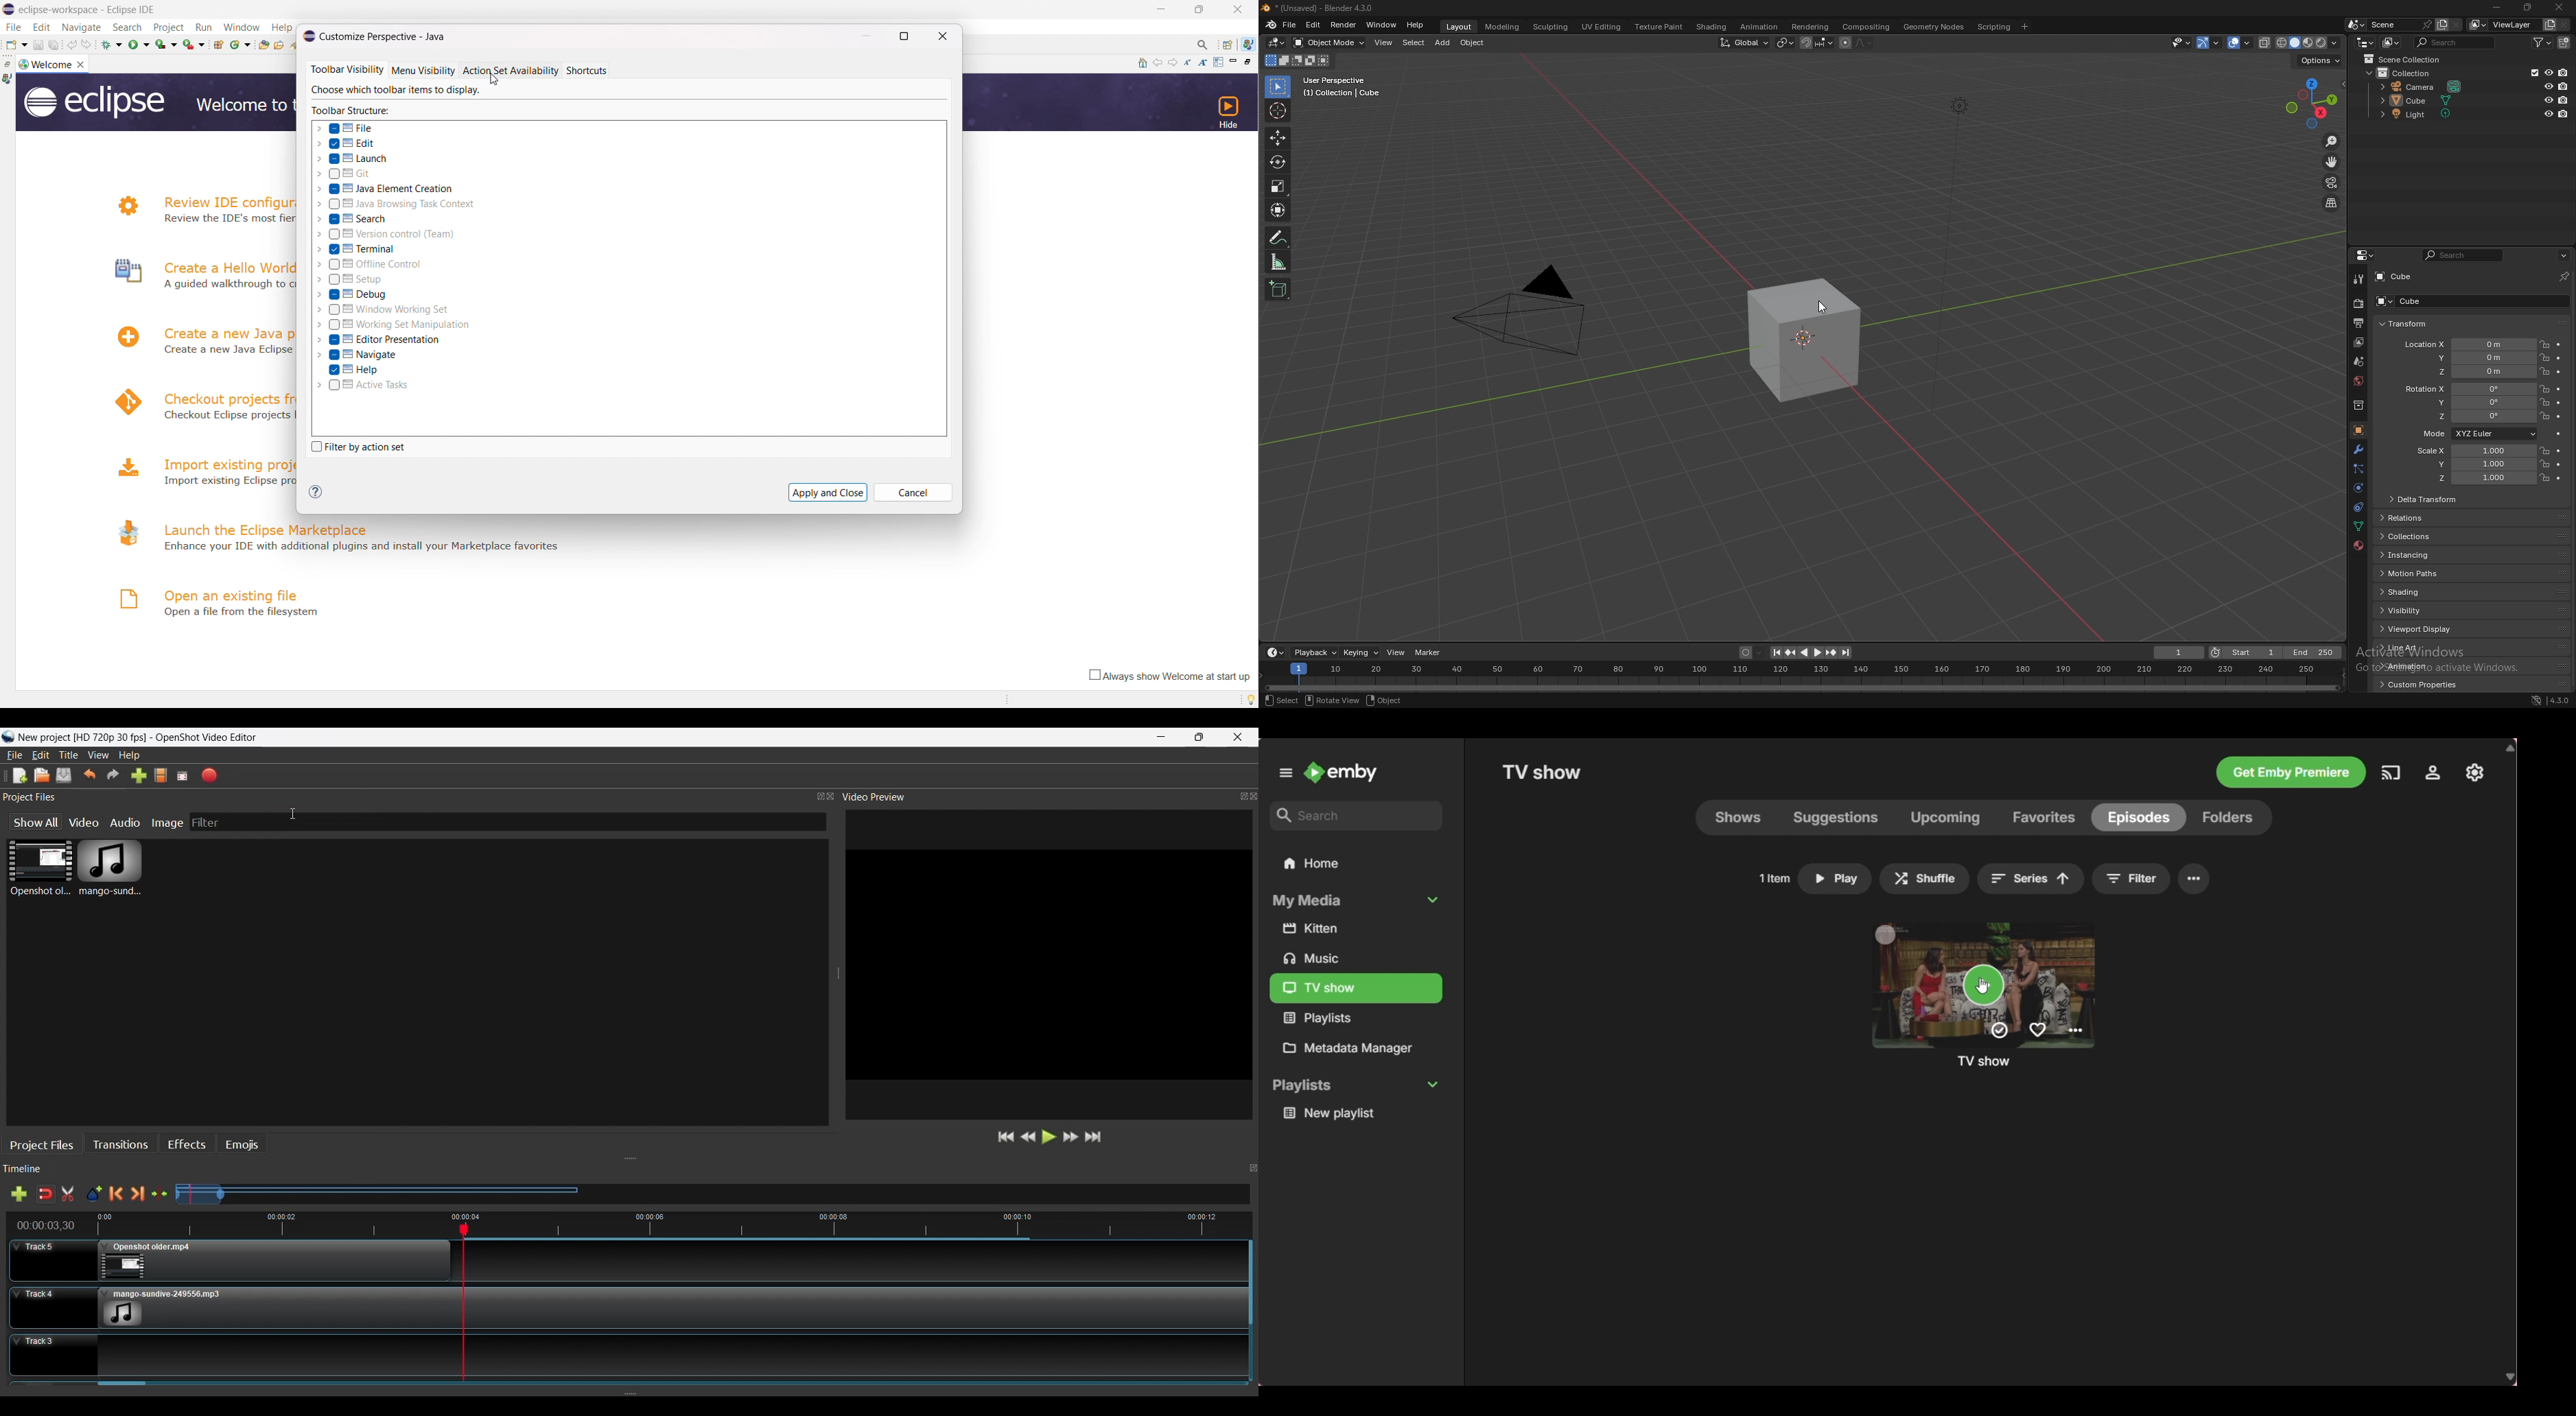 This screenshot has width=2576, height=1428. I want to click on window, so click(1382, 25).